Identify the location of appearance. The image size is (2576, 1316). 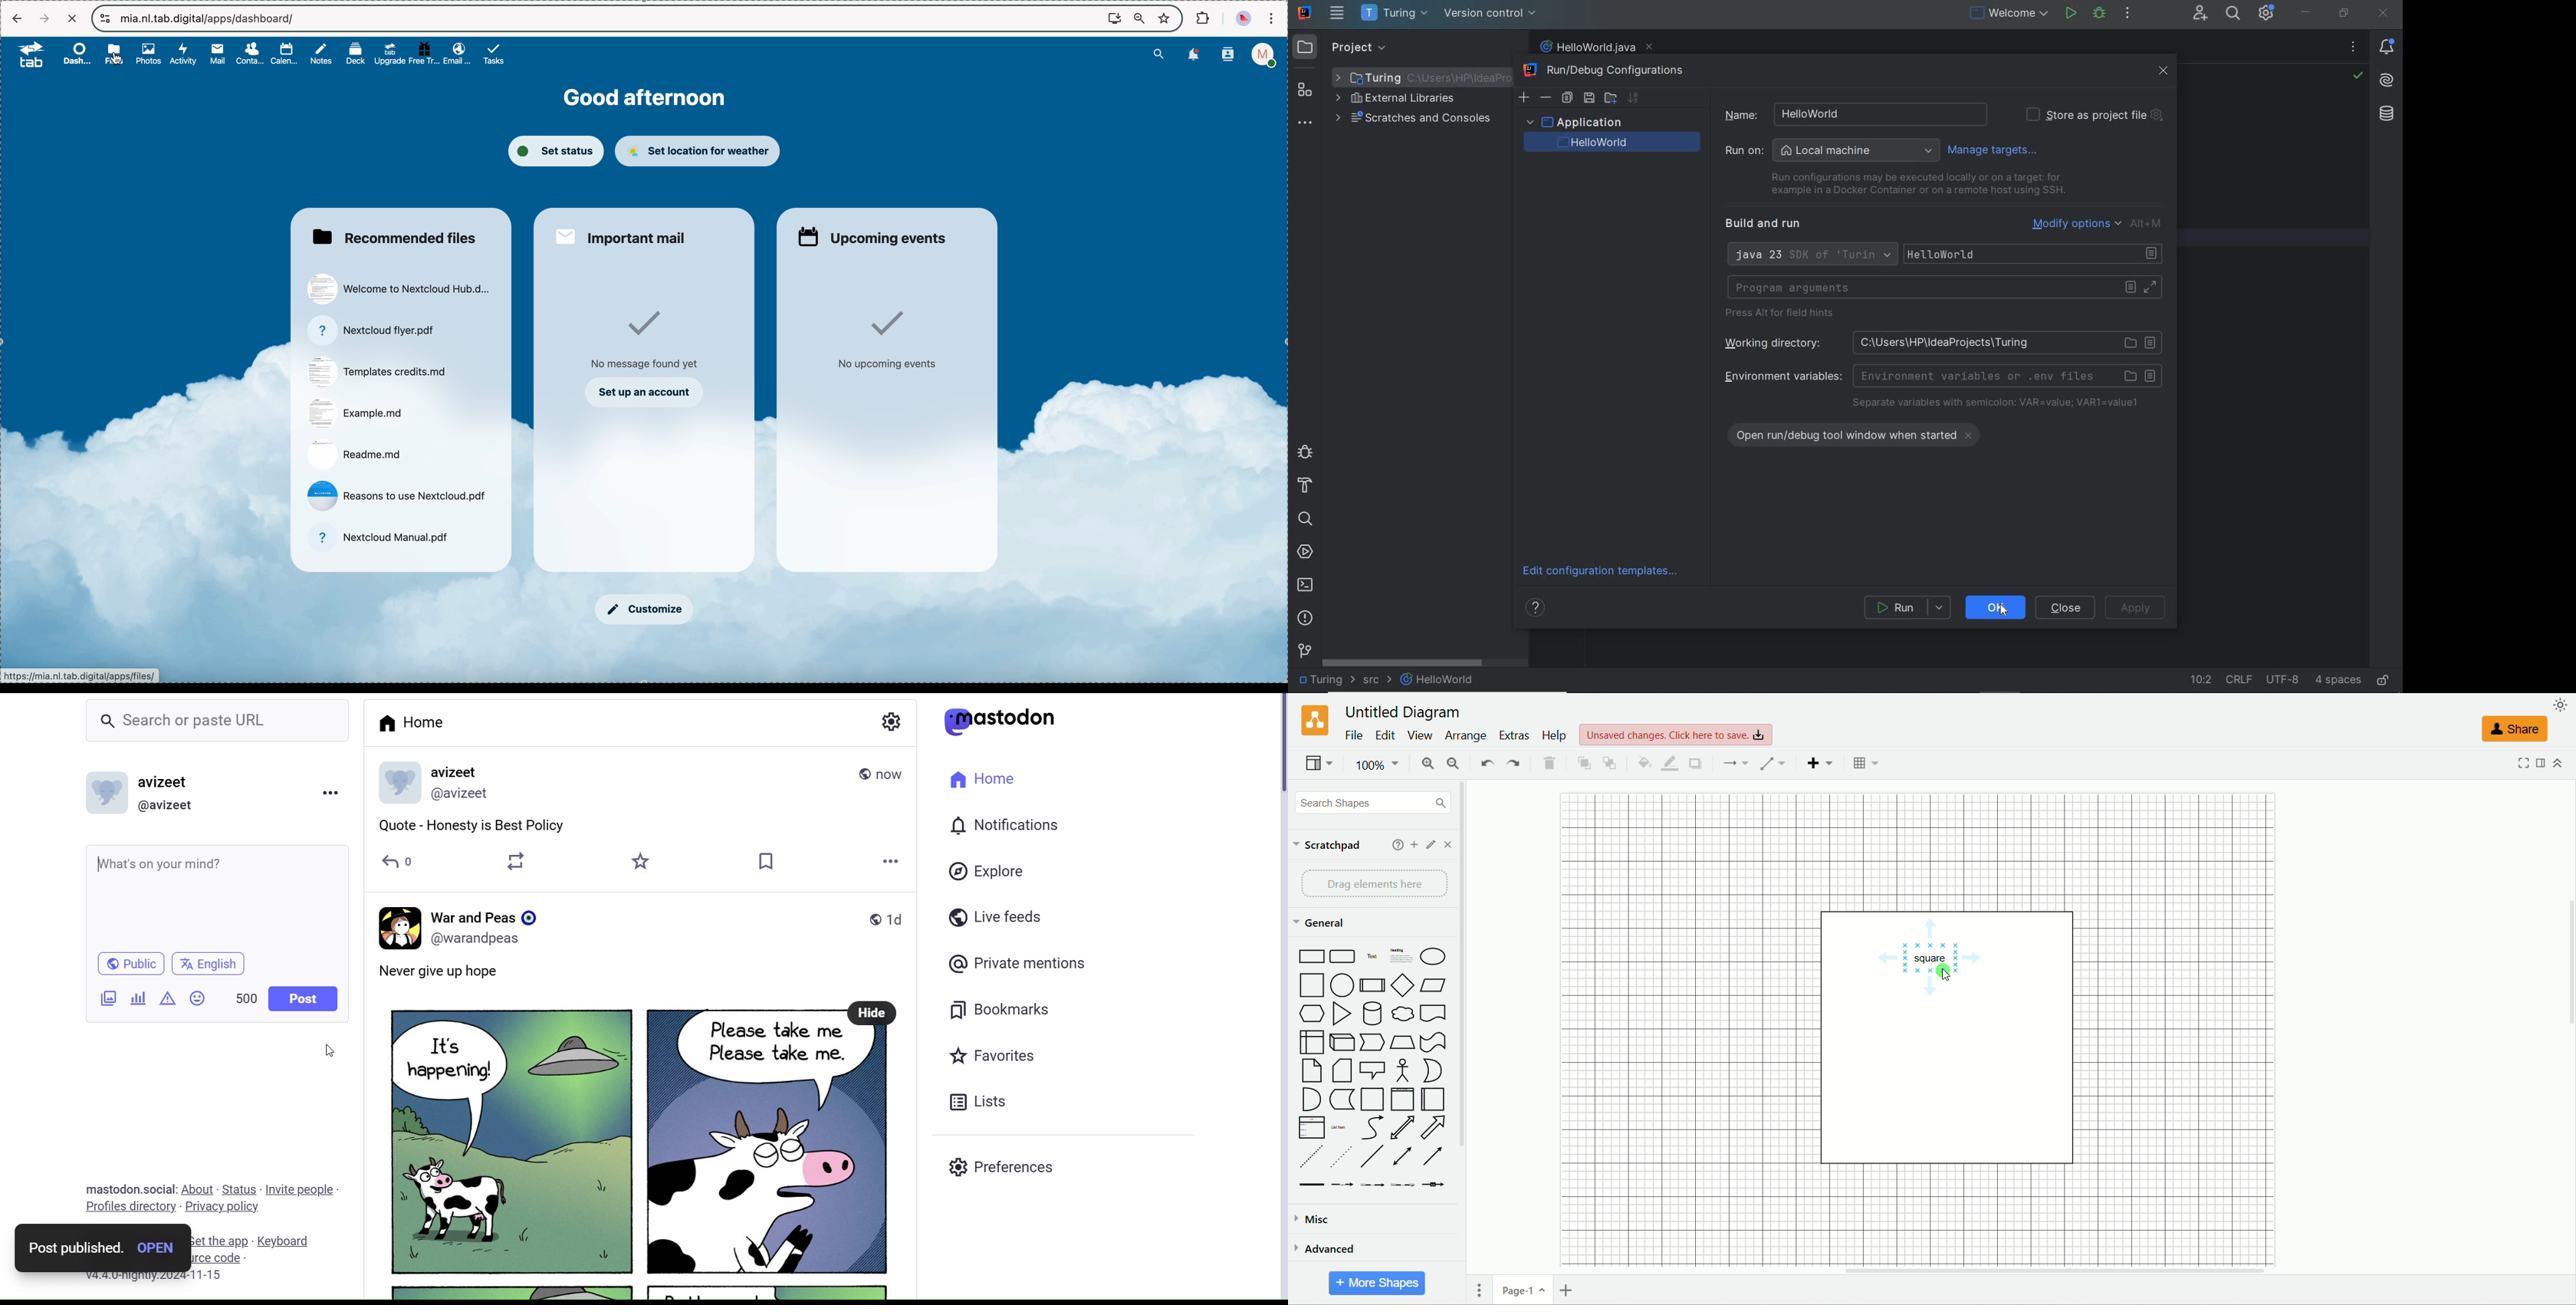
(2559, 705).